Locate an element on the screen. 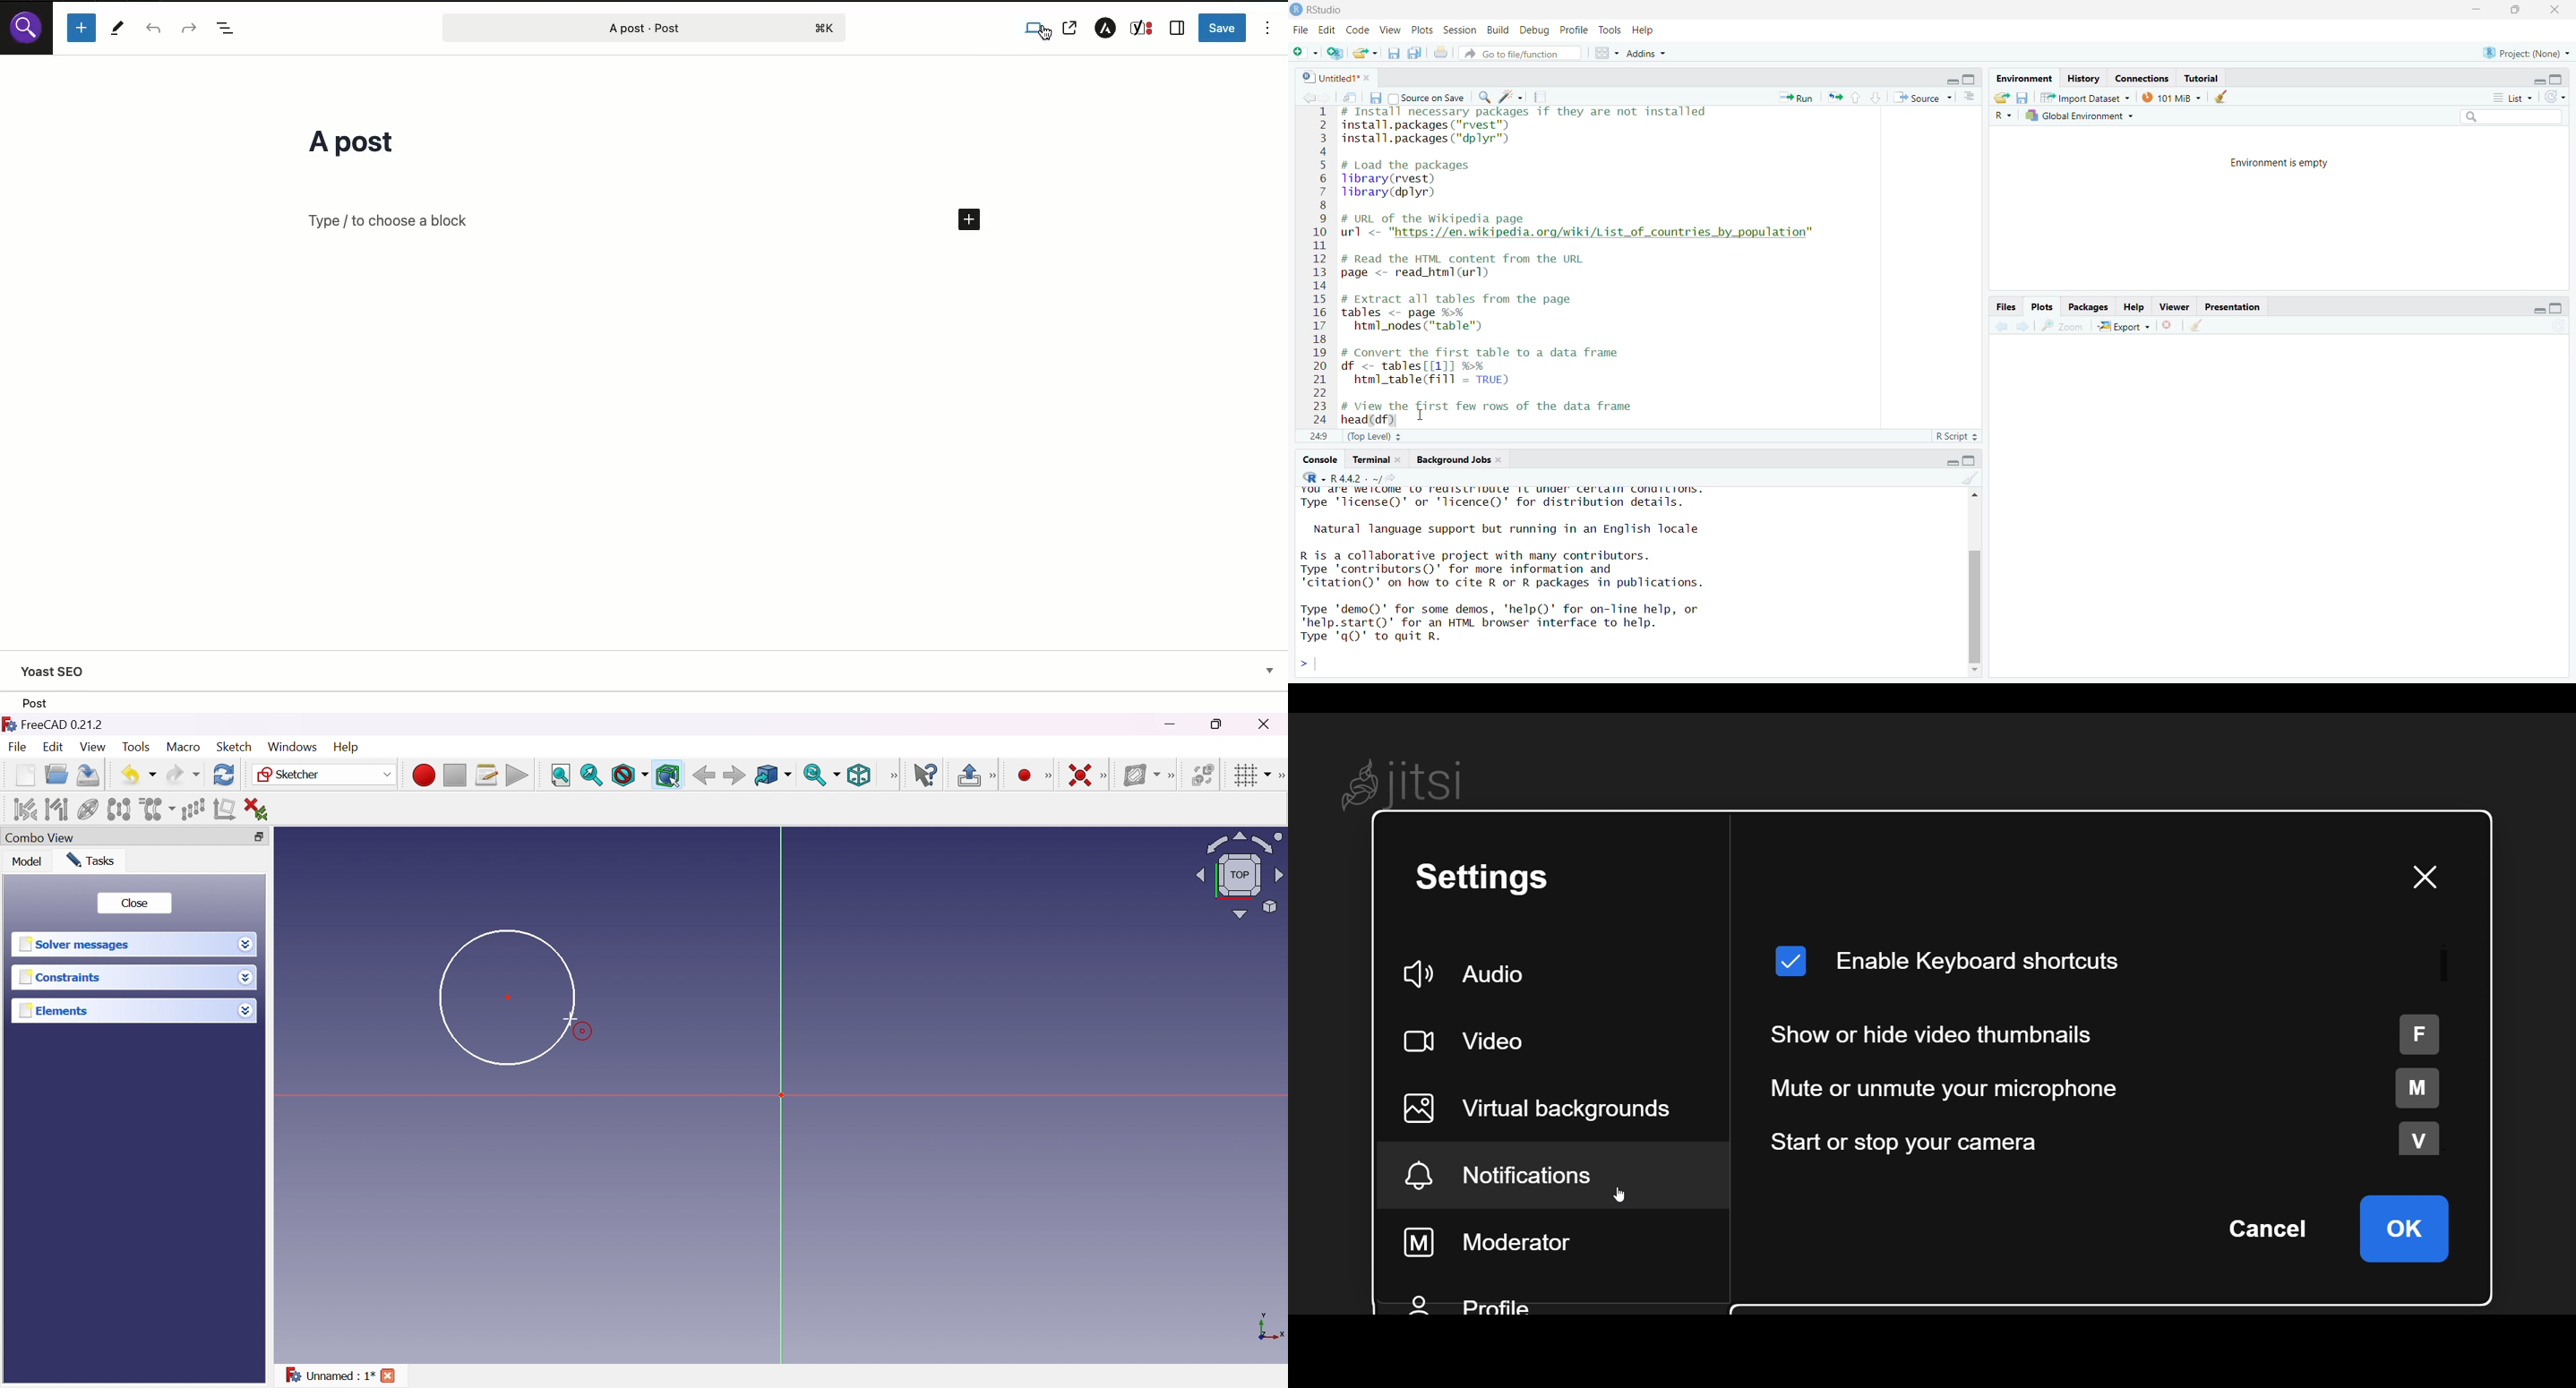 The height and width of the screenshot is (1400, 2576). maximize is located at coordinates (1969, 78).